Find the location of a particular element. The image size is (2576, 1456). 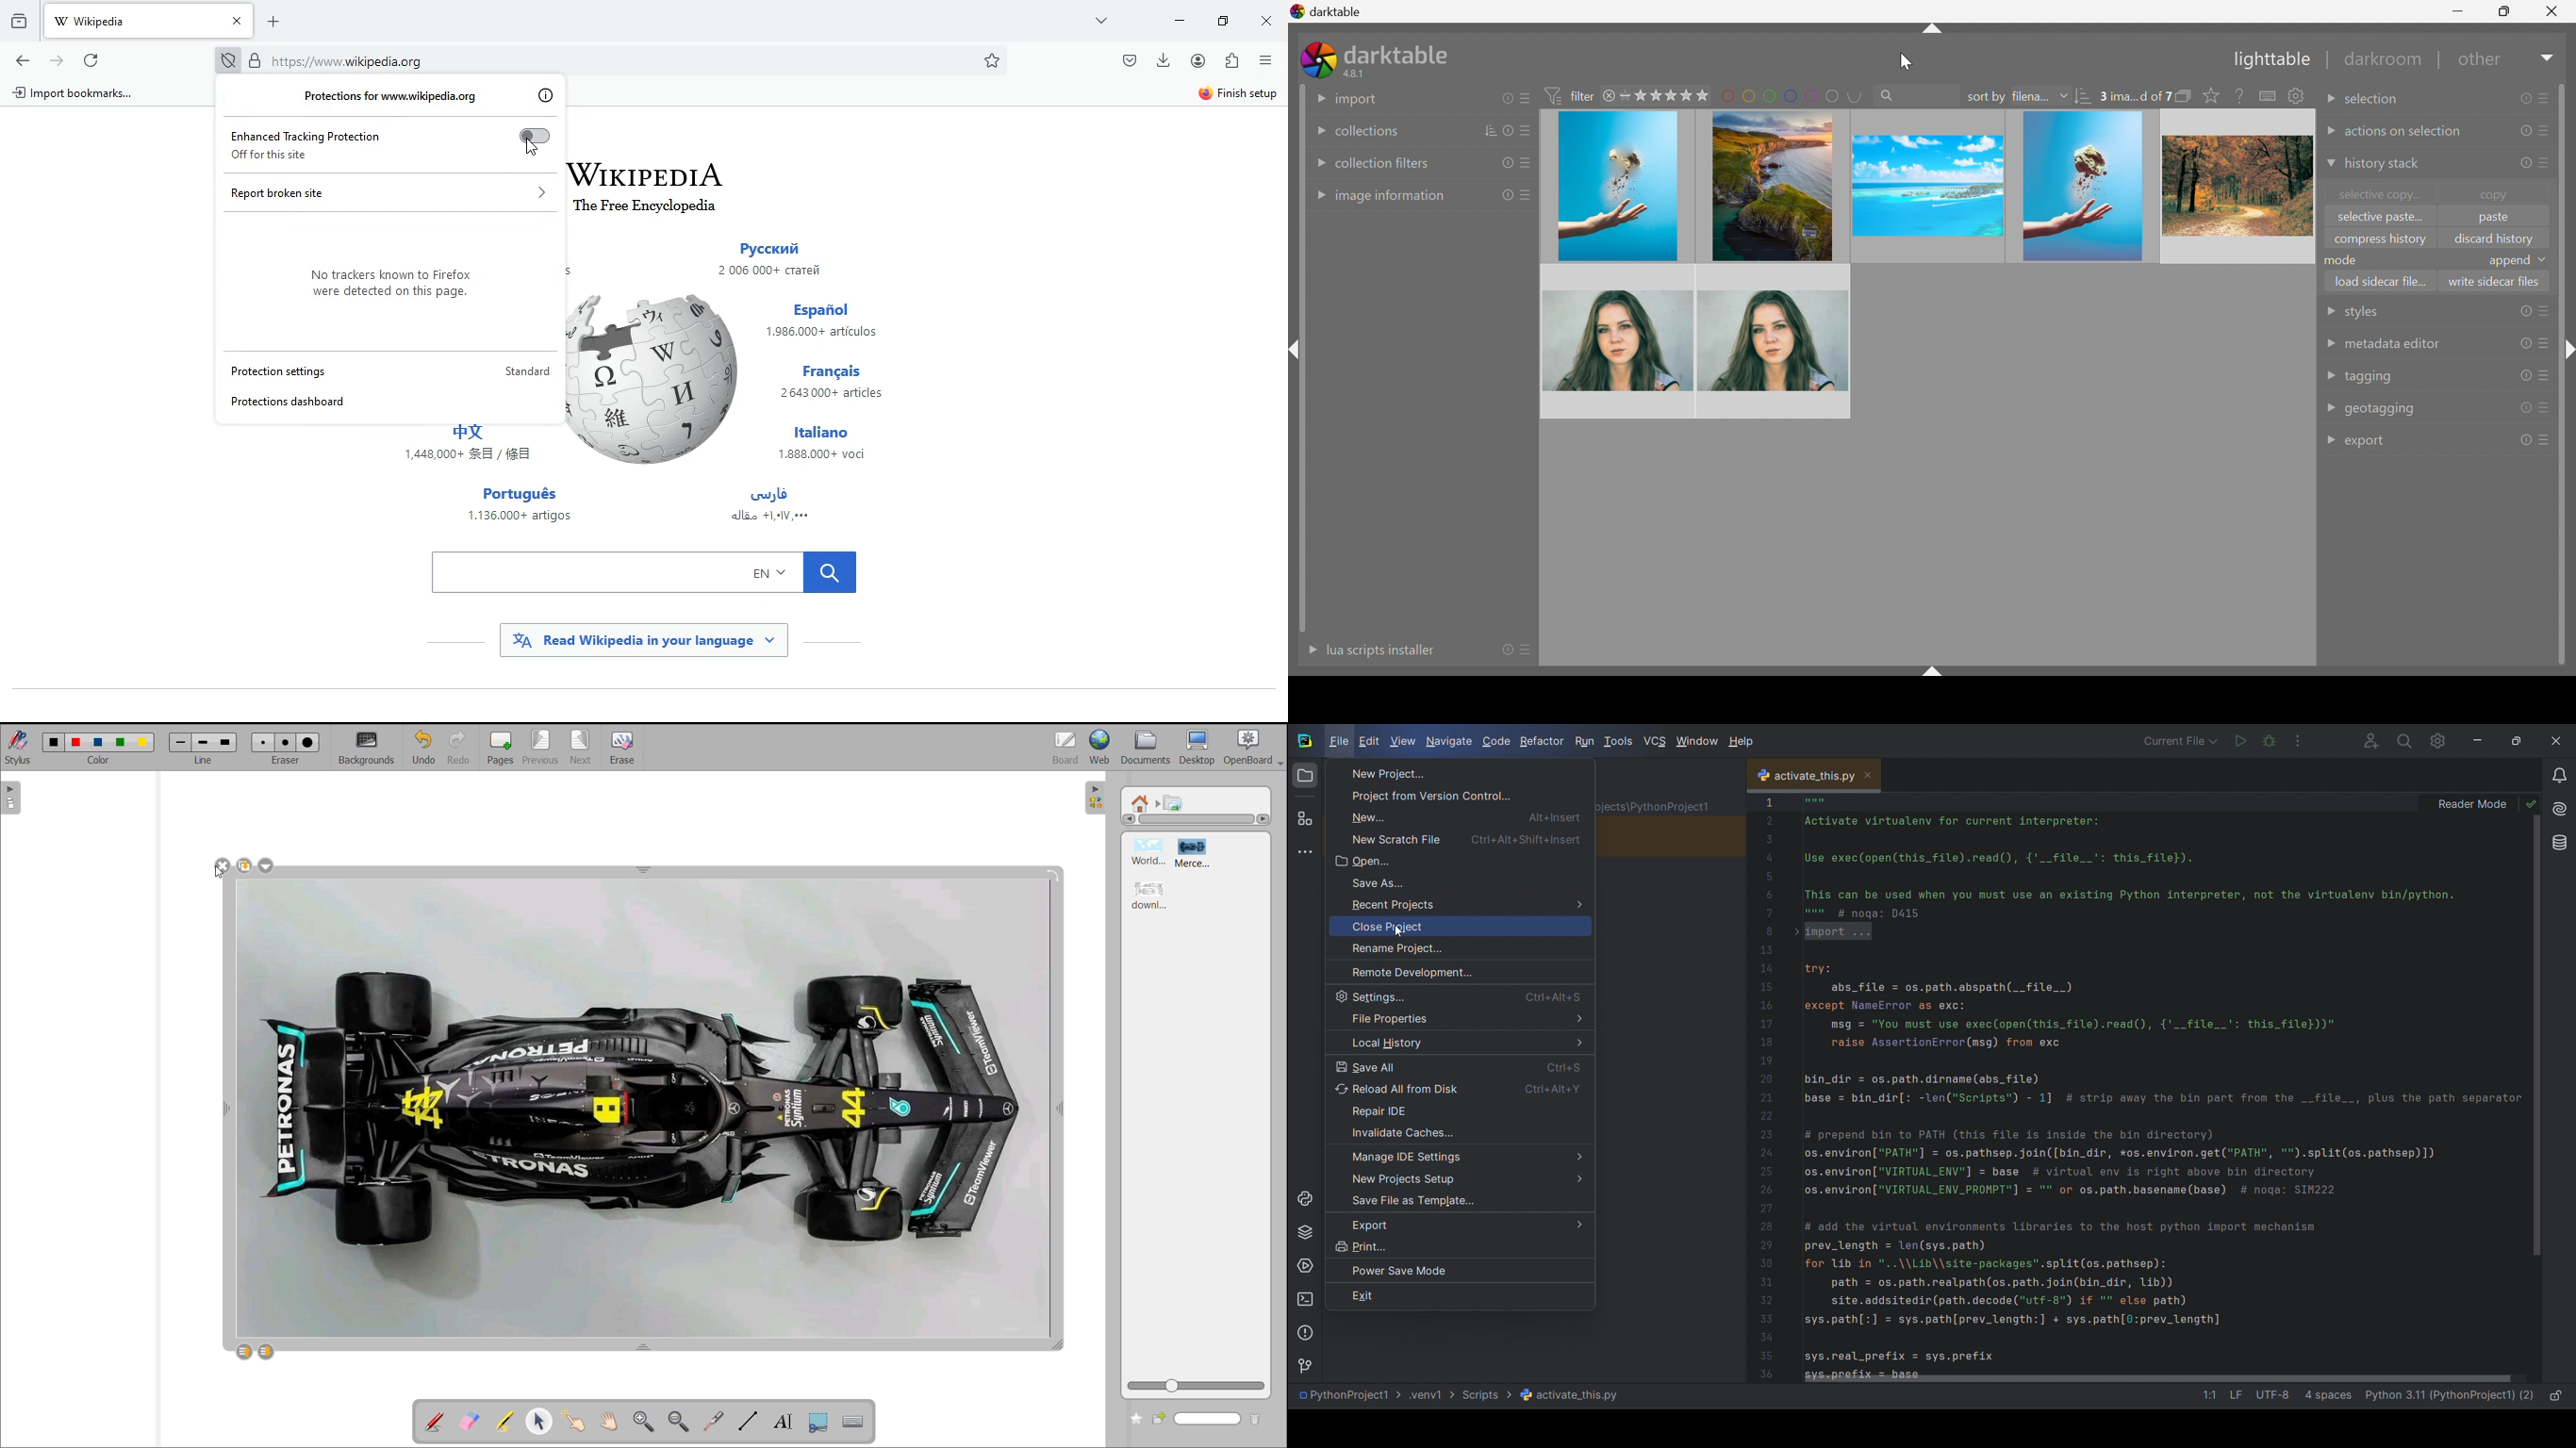

read wikipedia in your language is located at coordinates (642, 640).